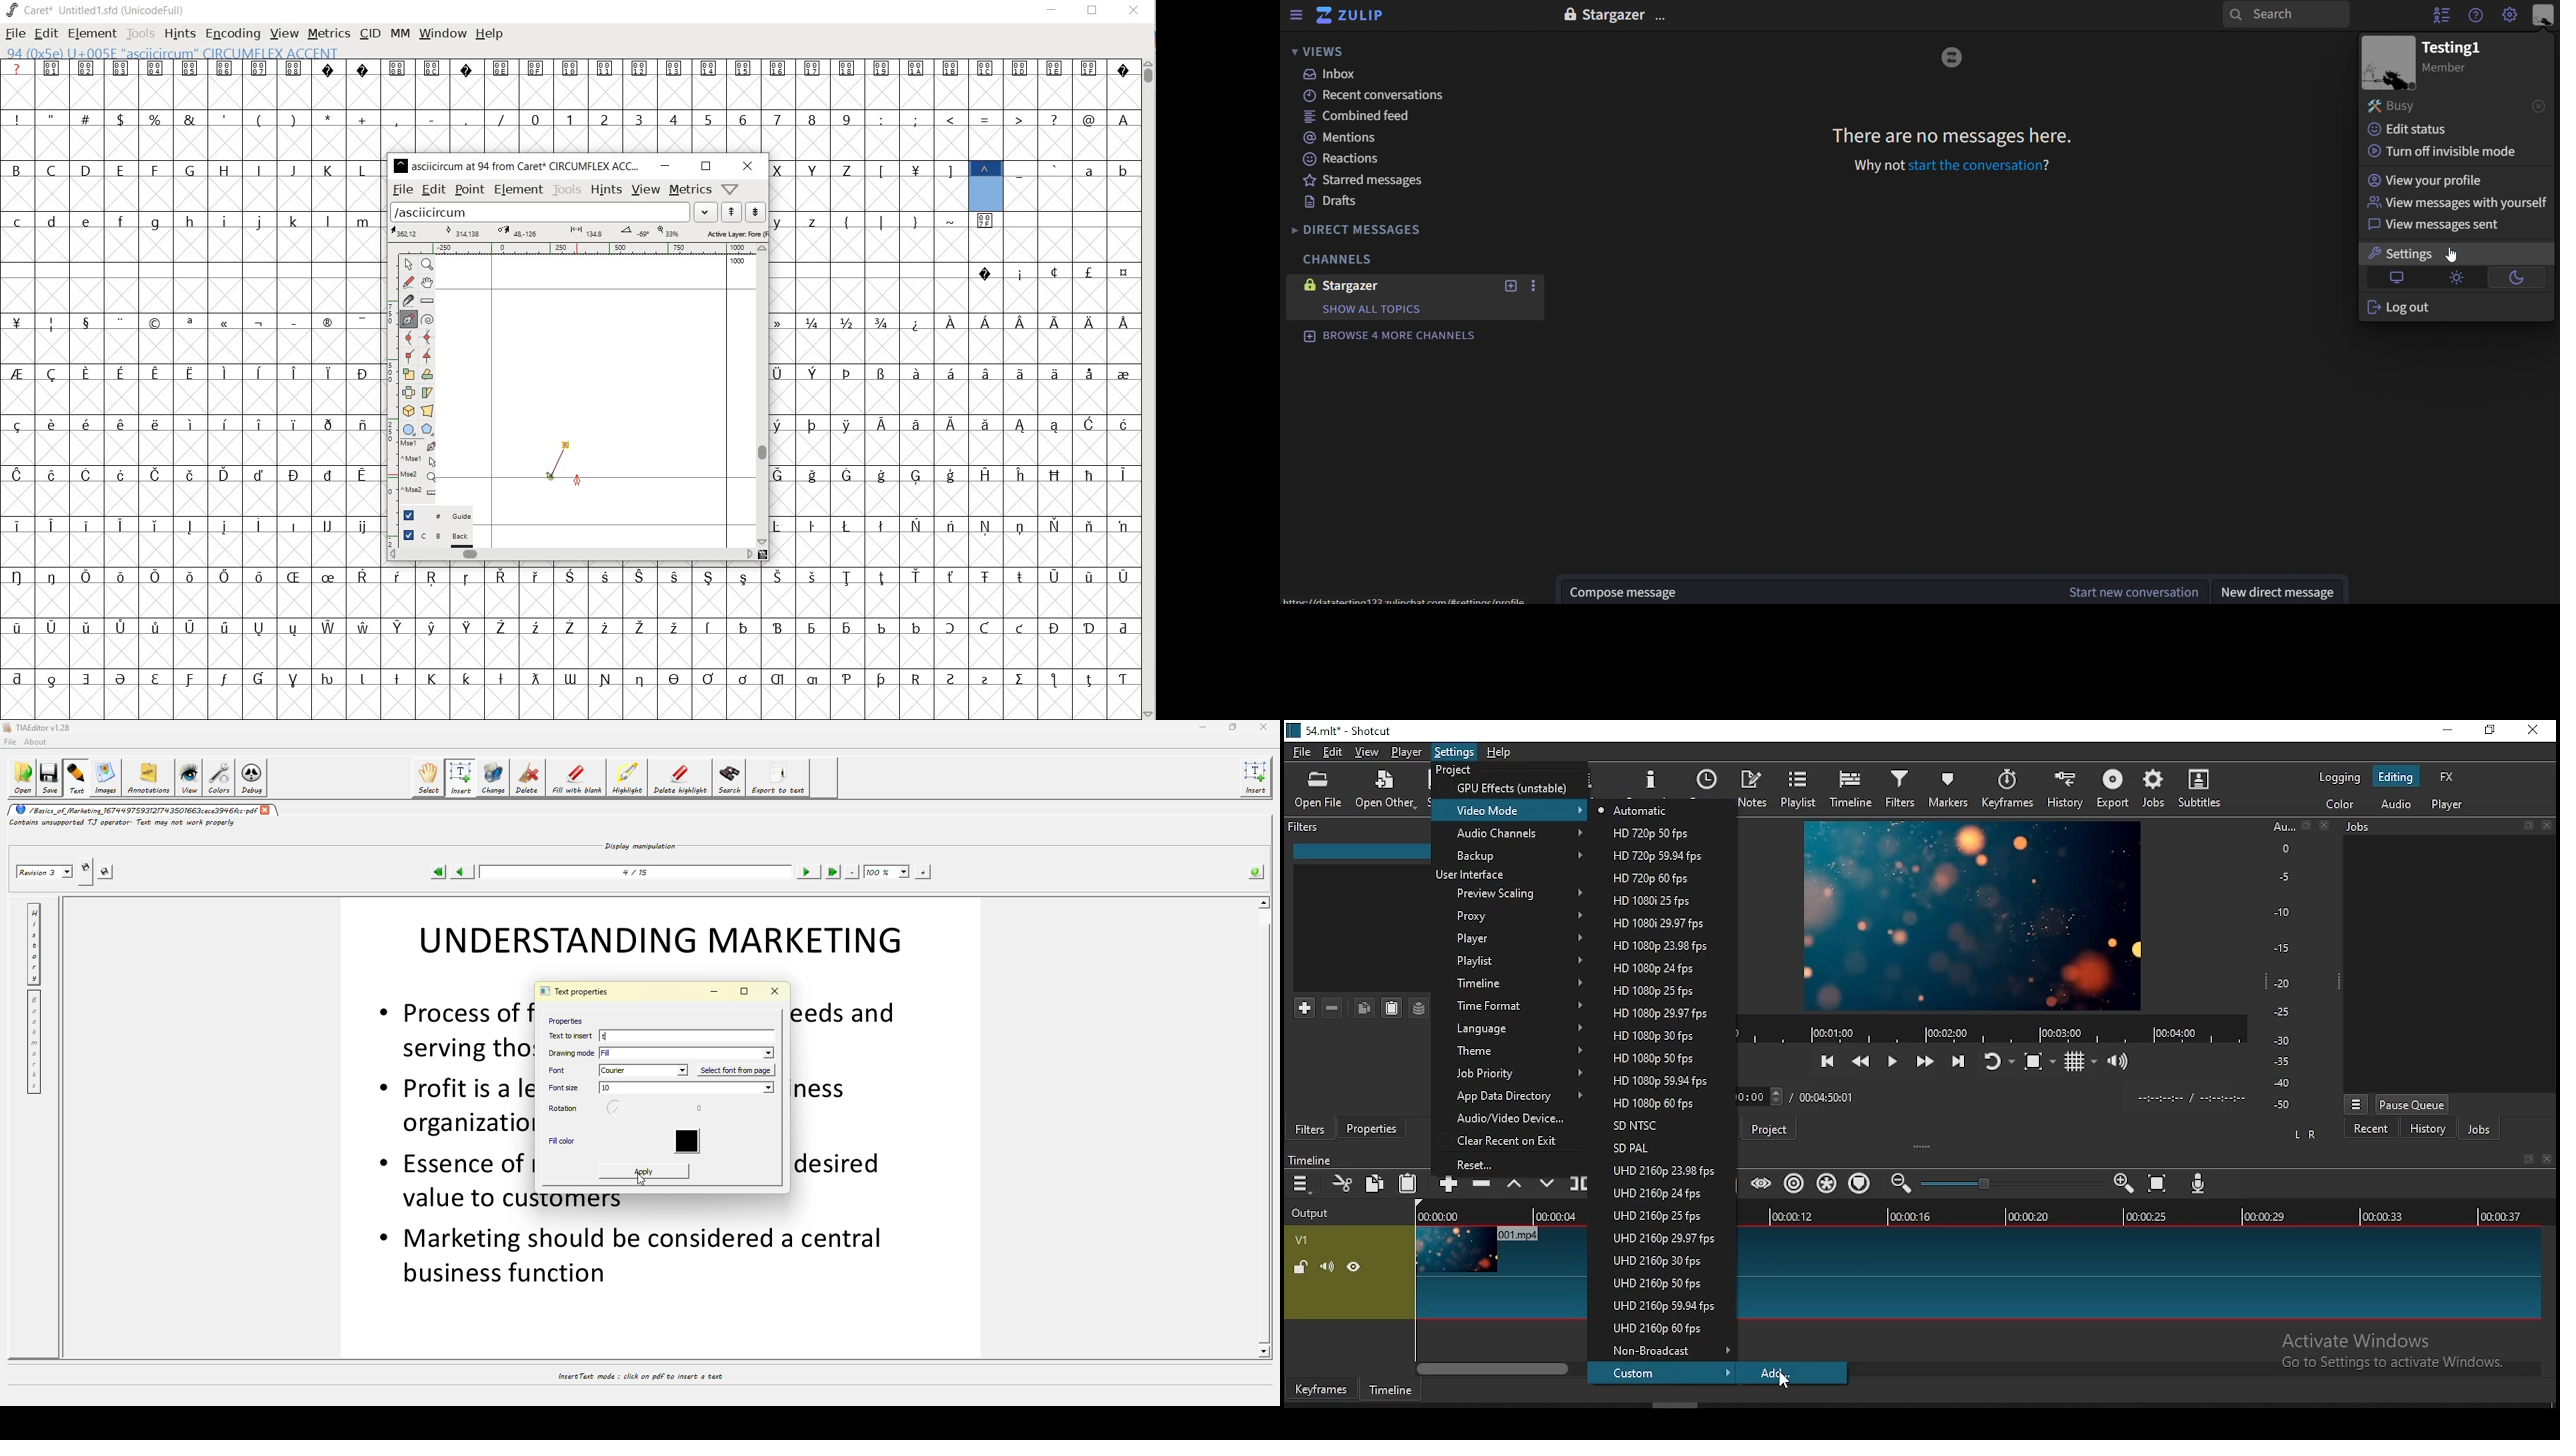 This screenshot has height=1456, width=2576. Describe the element at coordinates (180, 33) in the screenshot. I see `HINTS` at that location.